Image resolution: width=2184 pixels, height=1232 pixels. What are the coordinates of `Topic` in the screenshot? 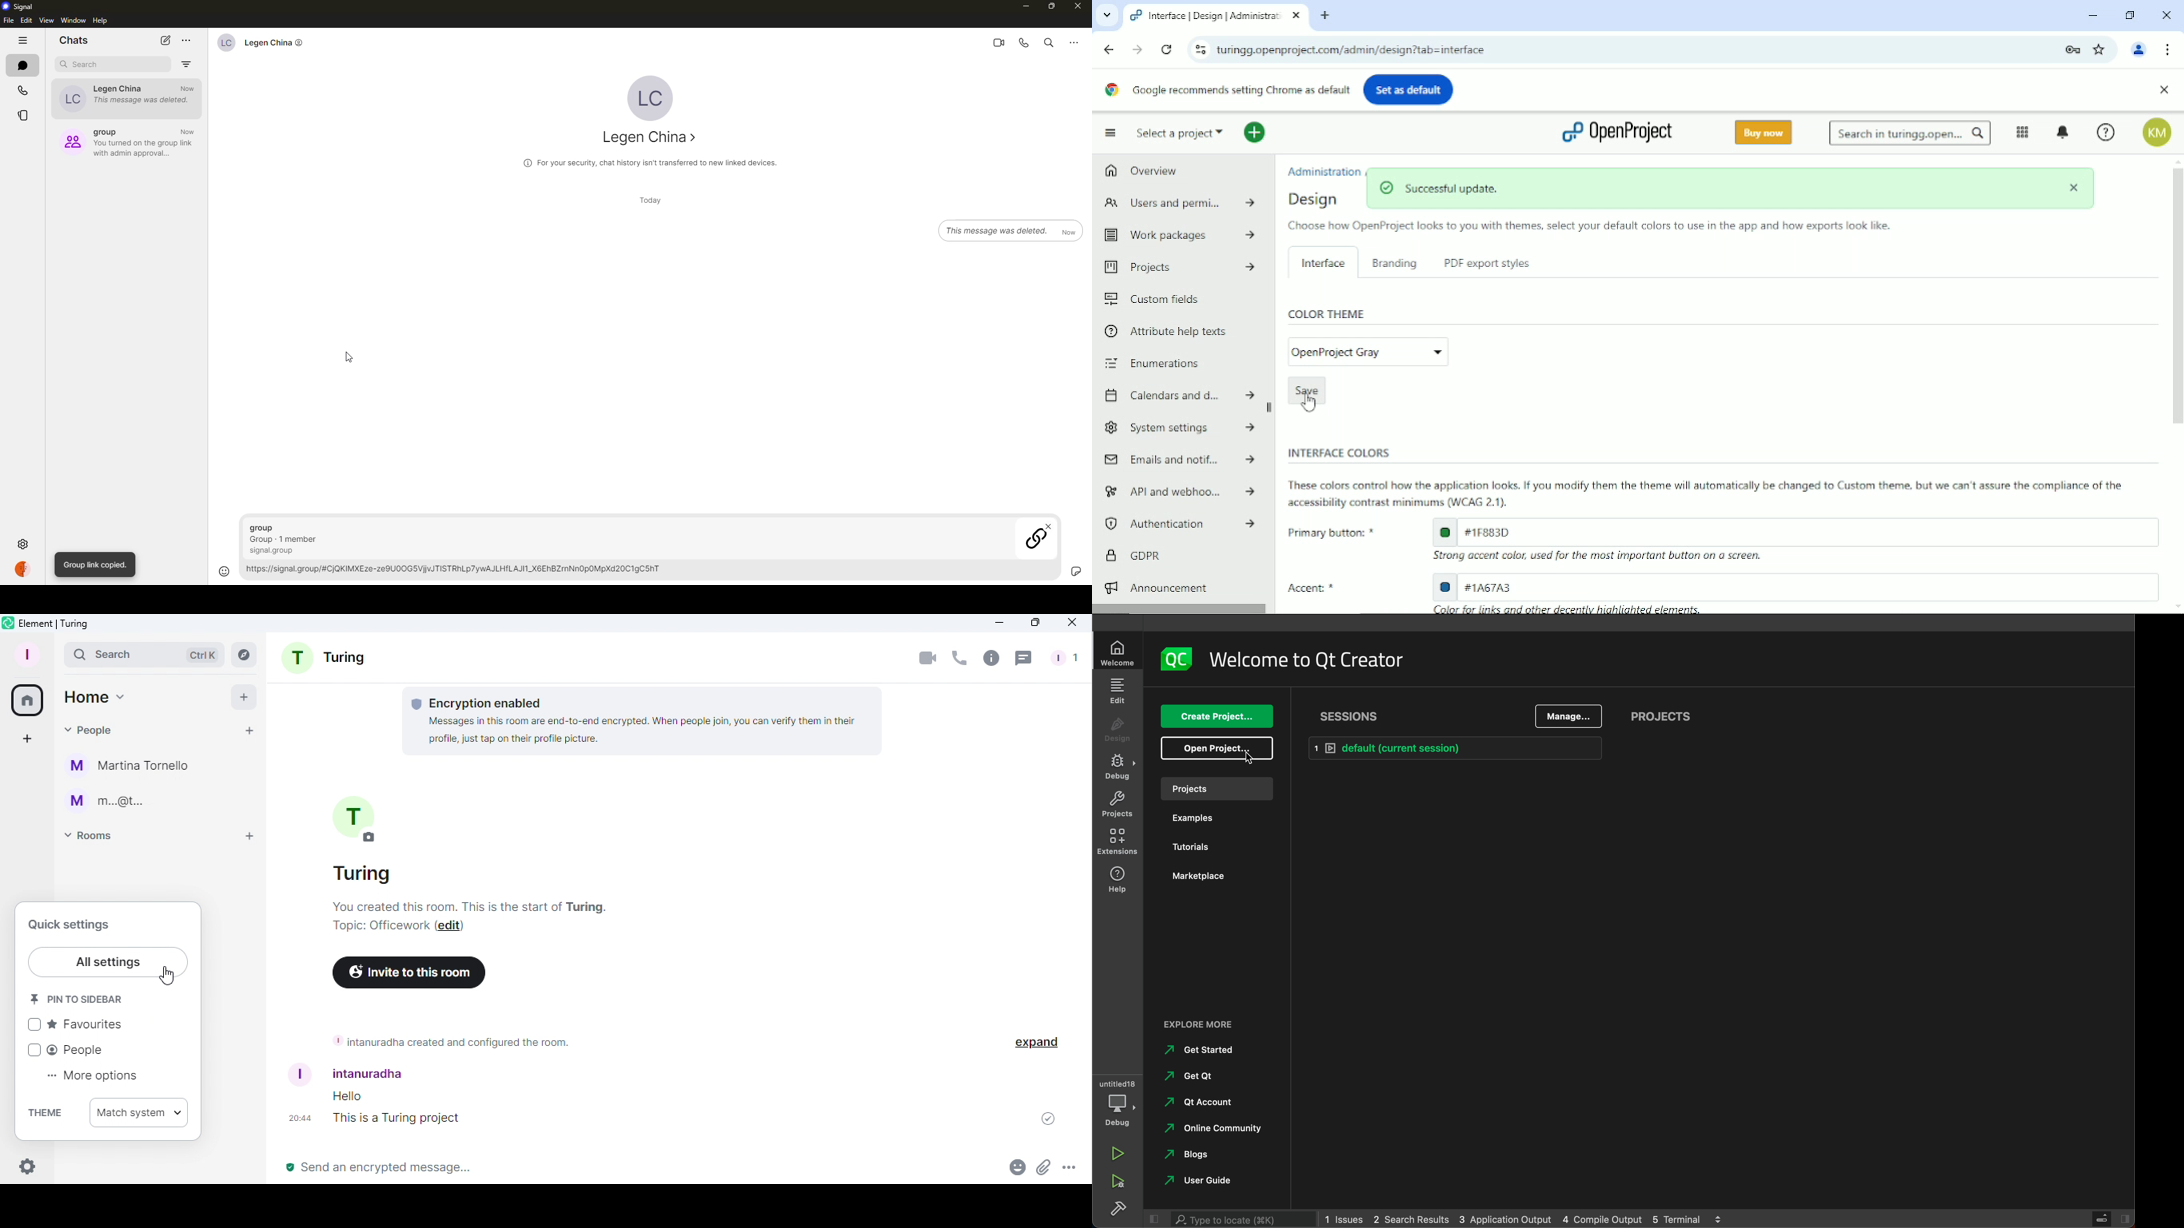 It's located at (368, 927).